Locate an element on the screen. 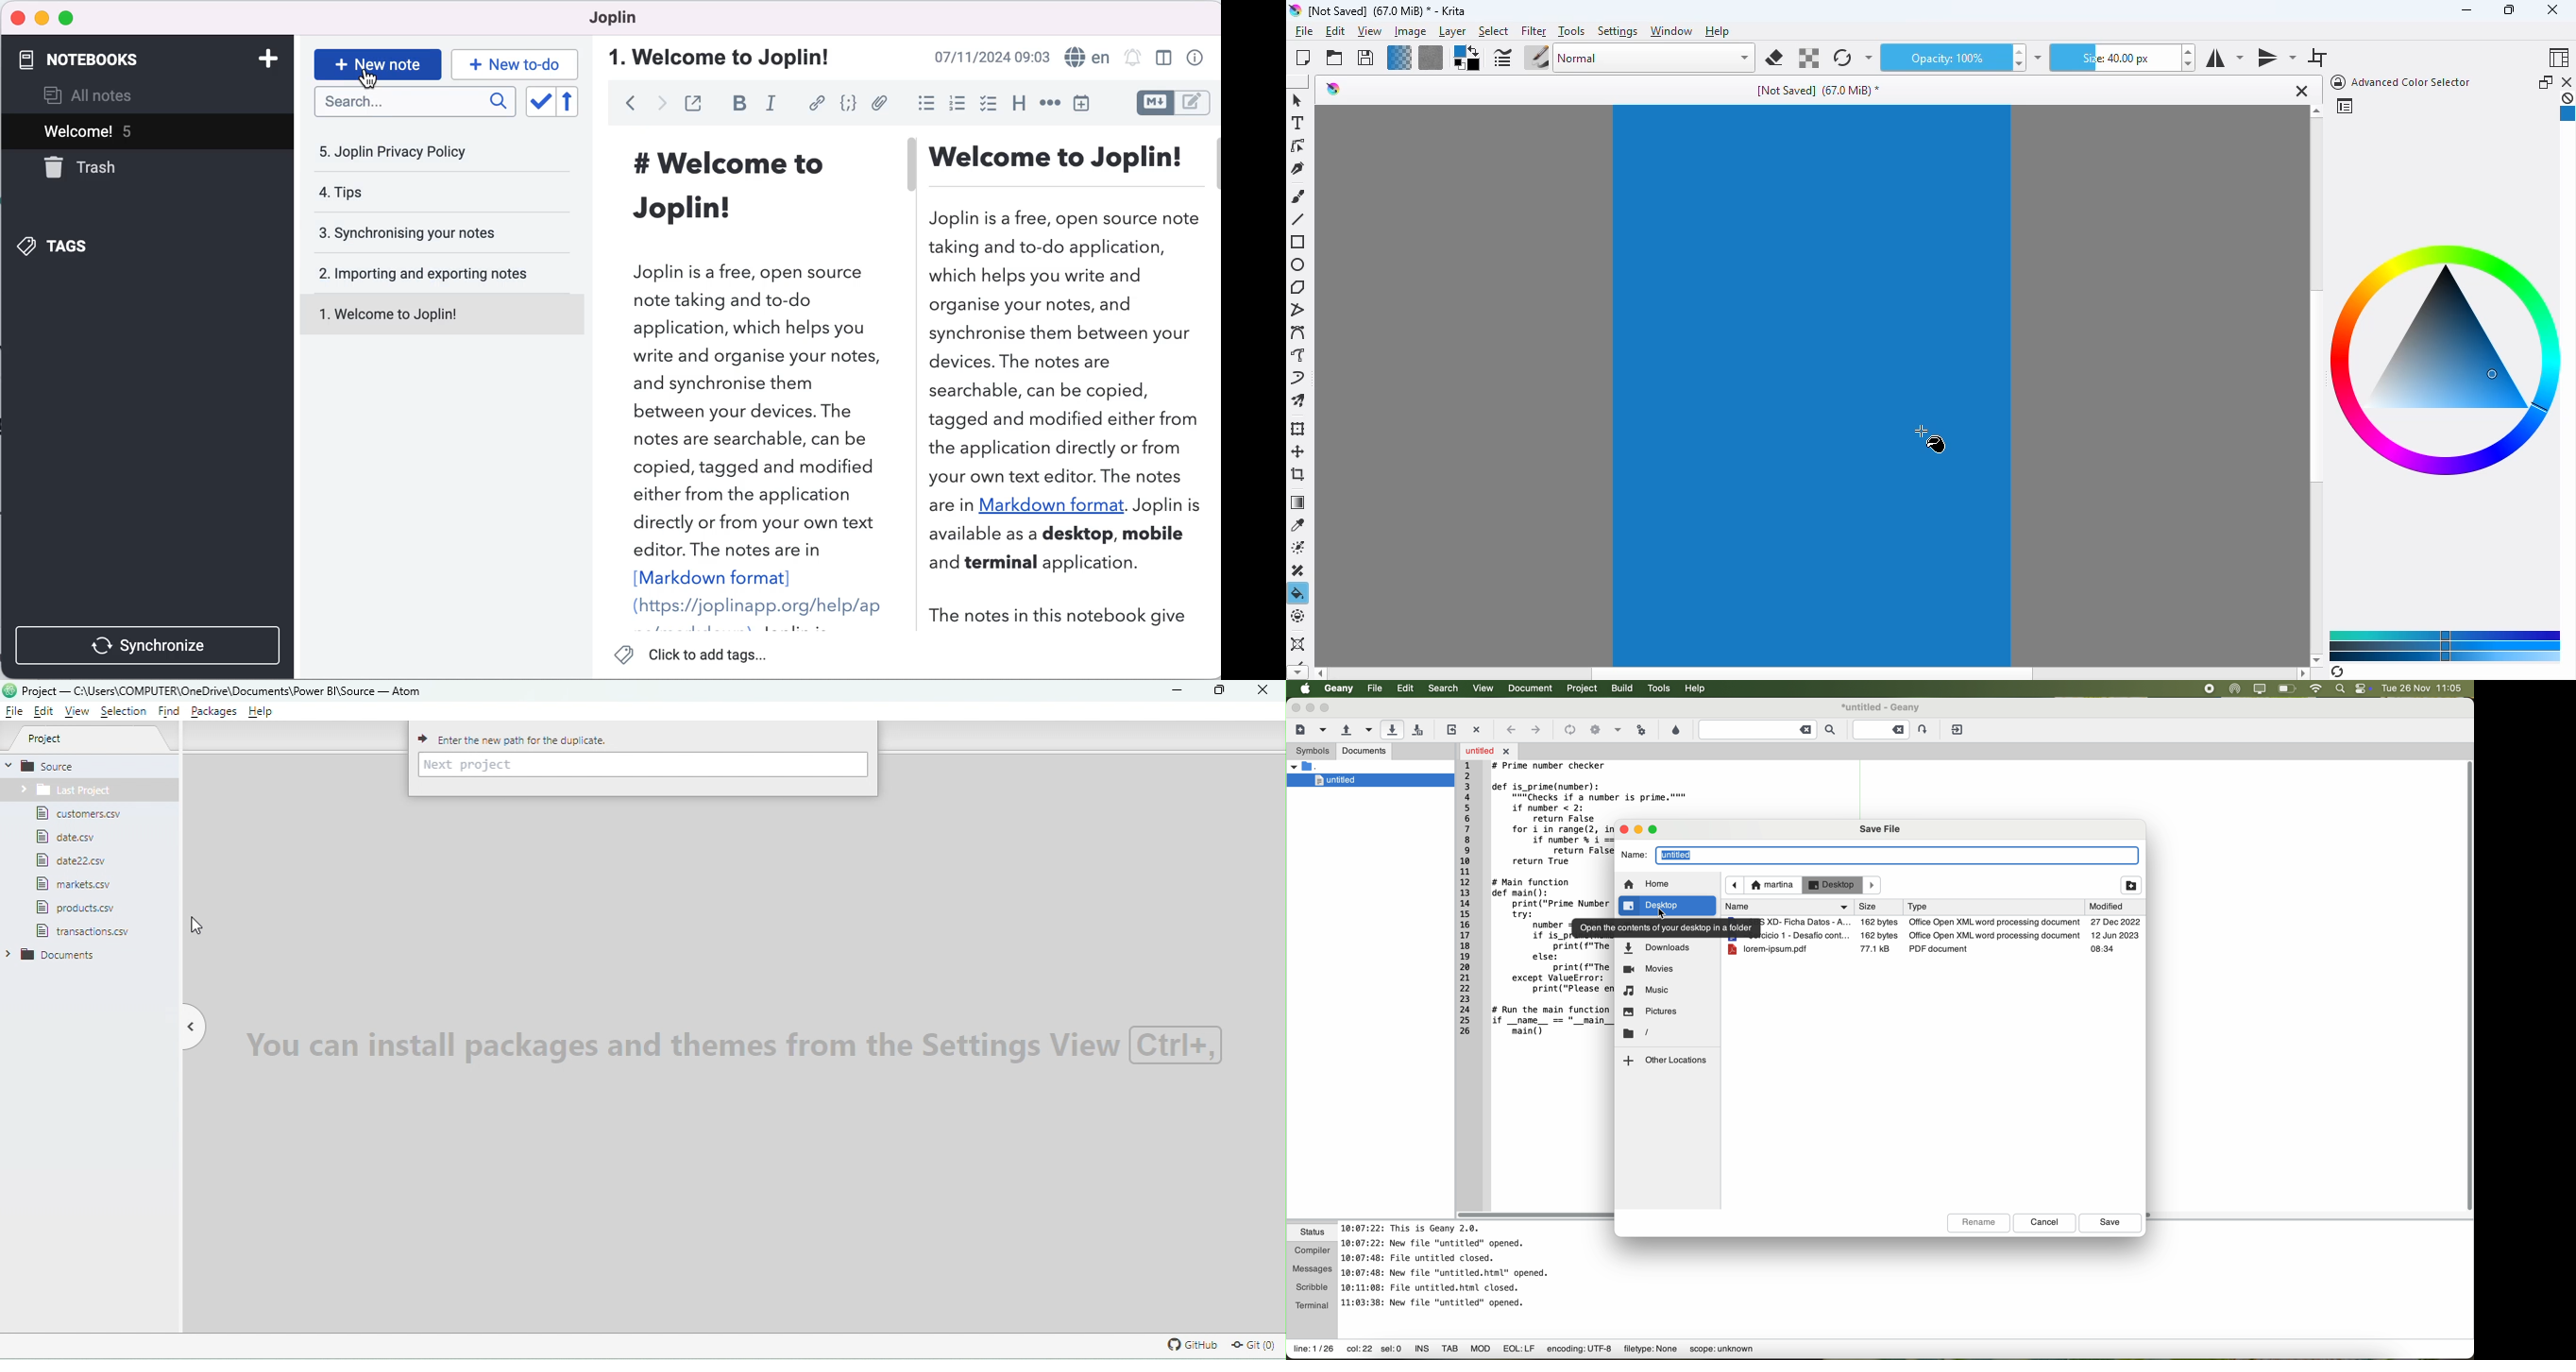 Image resolution: width=2576 pixels, height=1372 pixels. select shapes tool is located at coordinates (1297, 100).